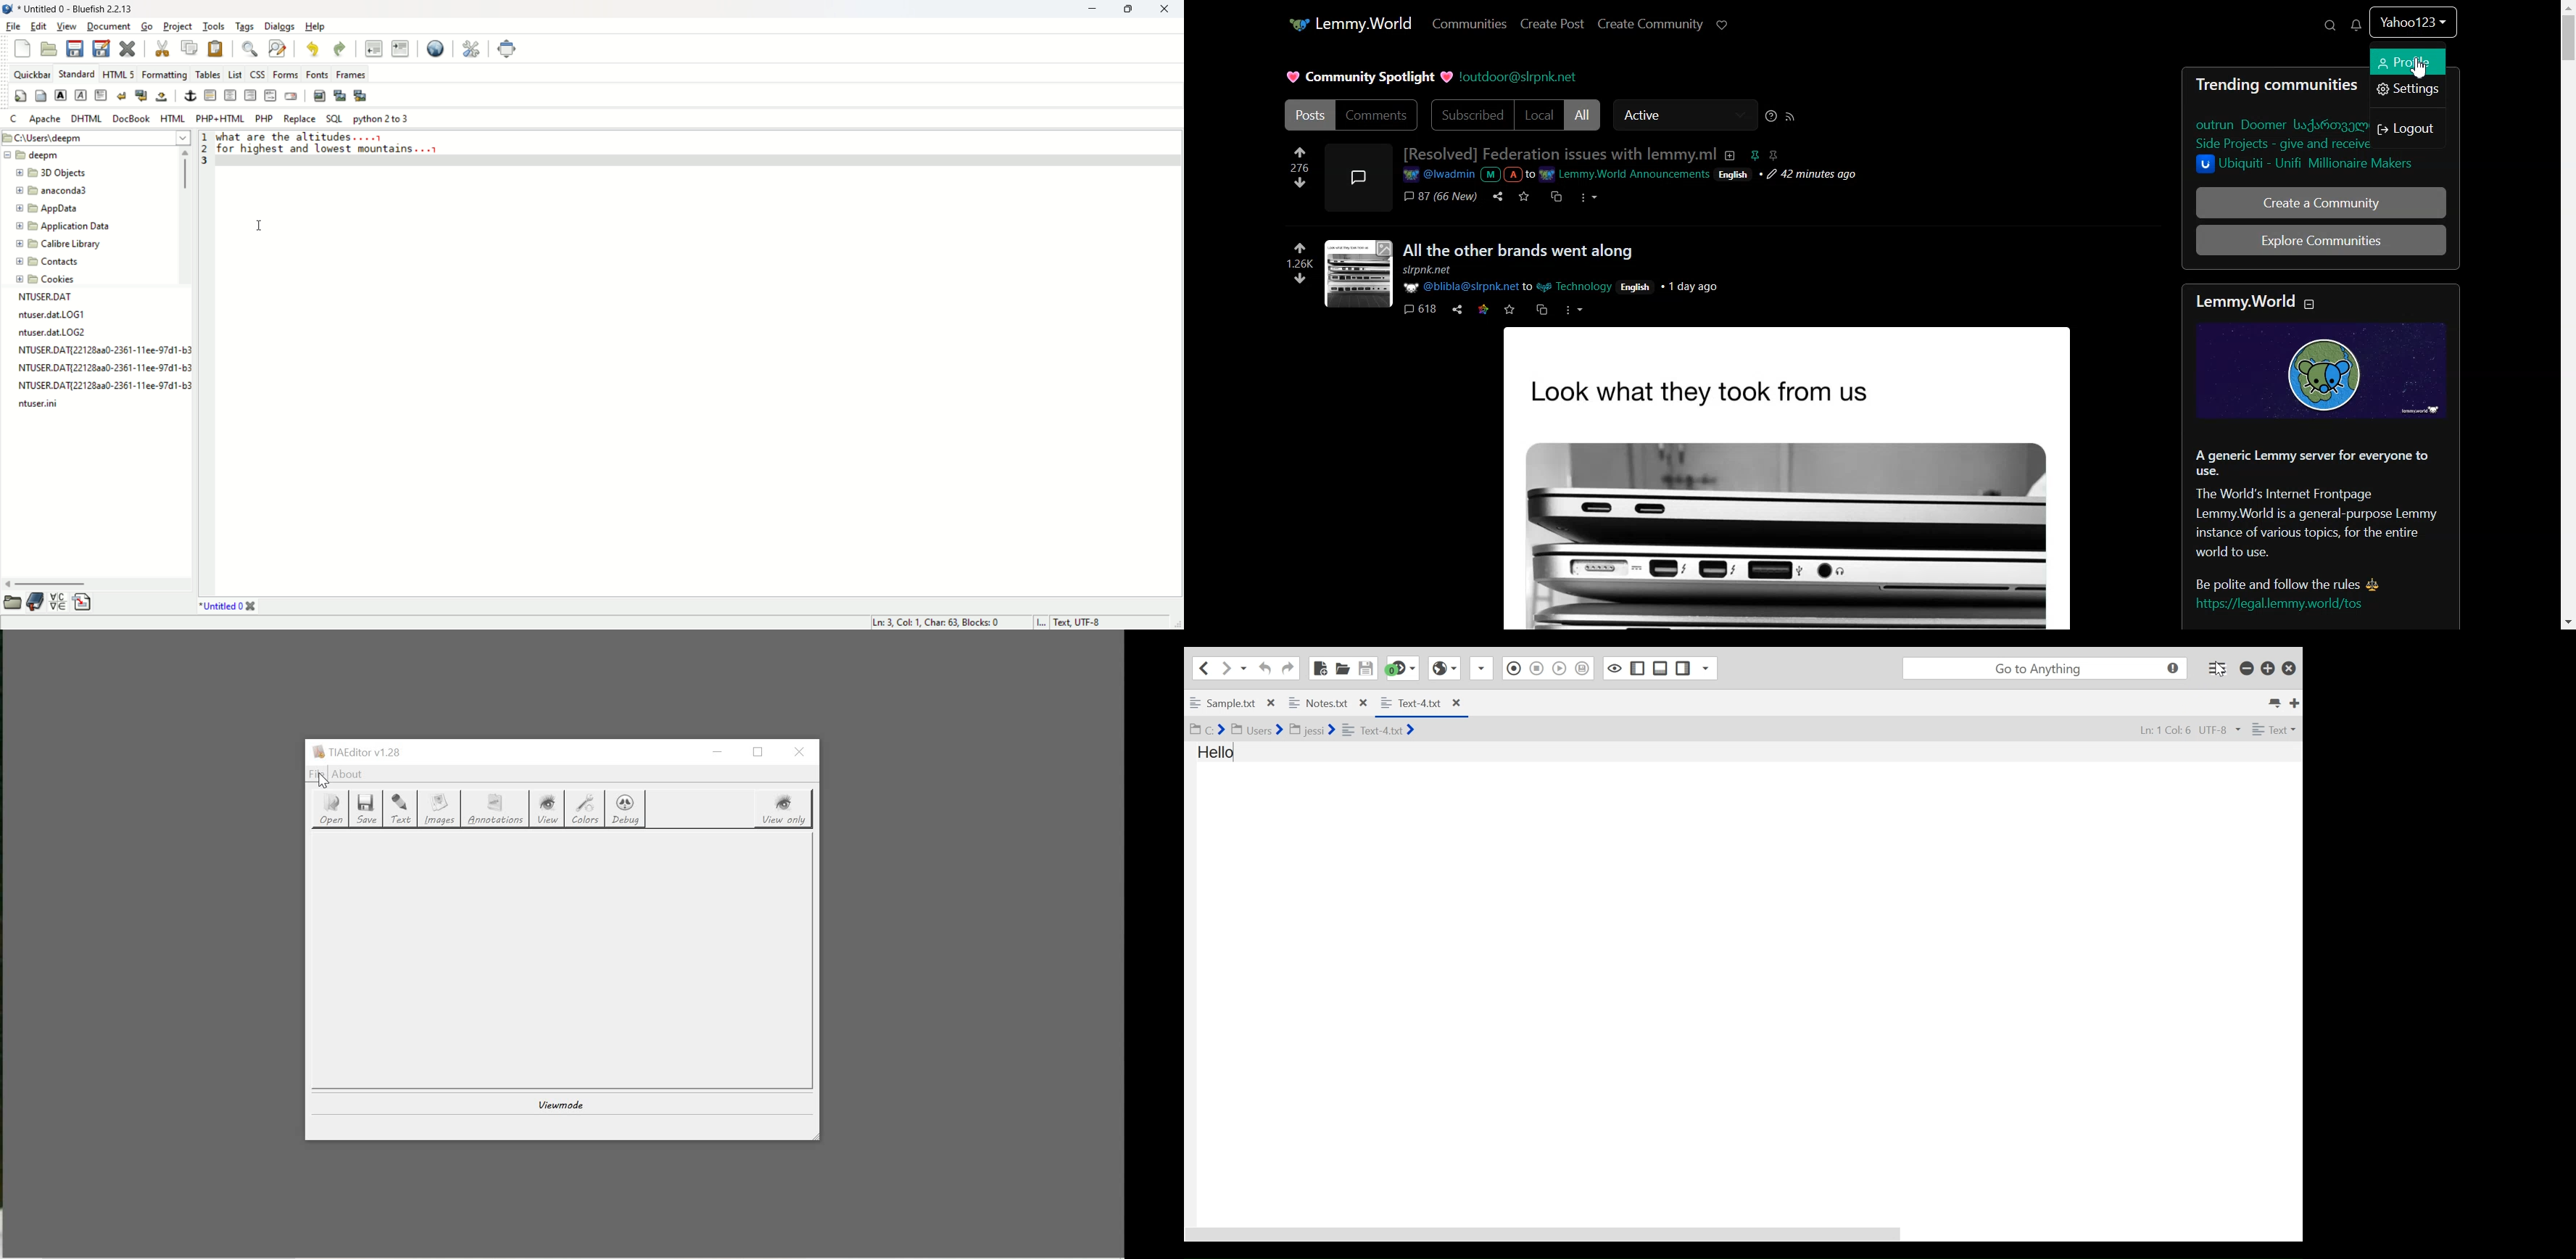  I want to click on Text, so click(1560, 154).